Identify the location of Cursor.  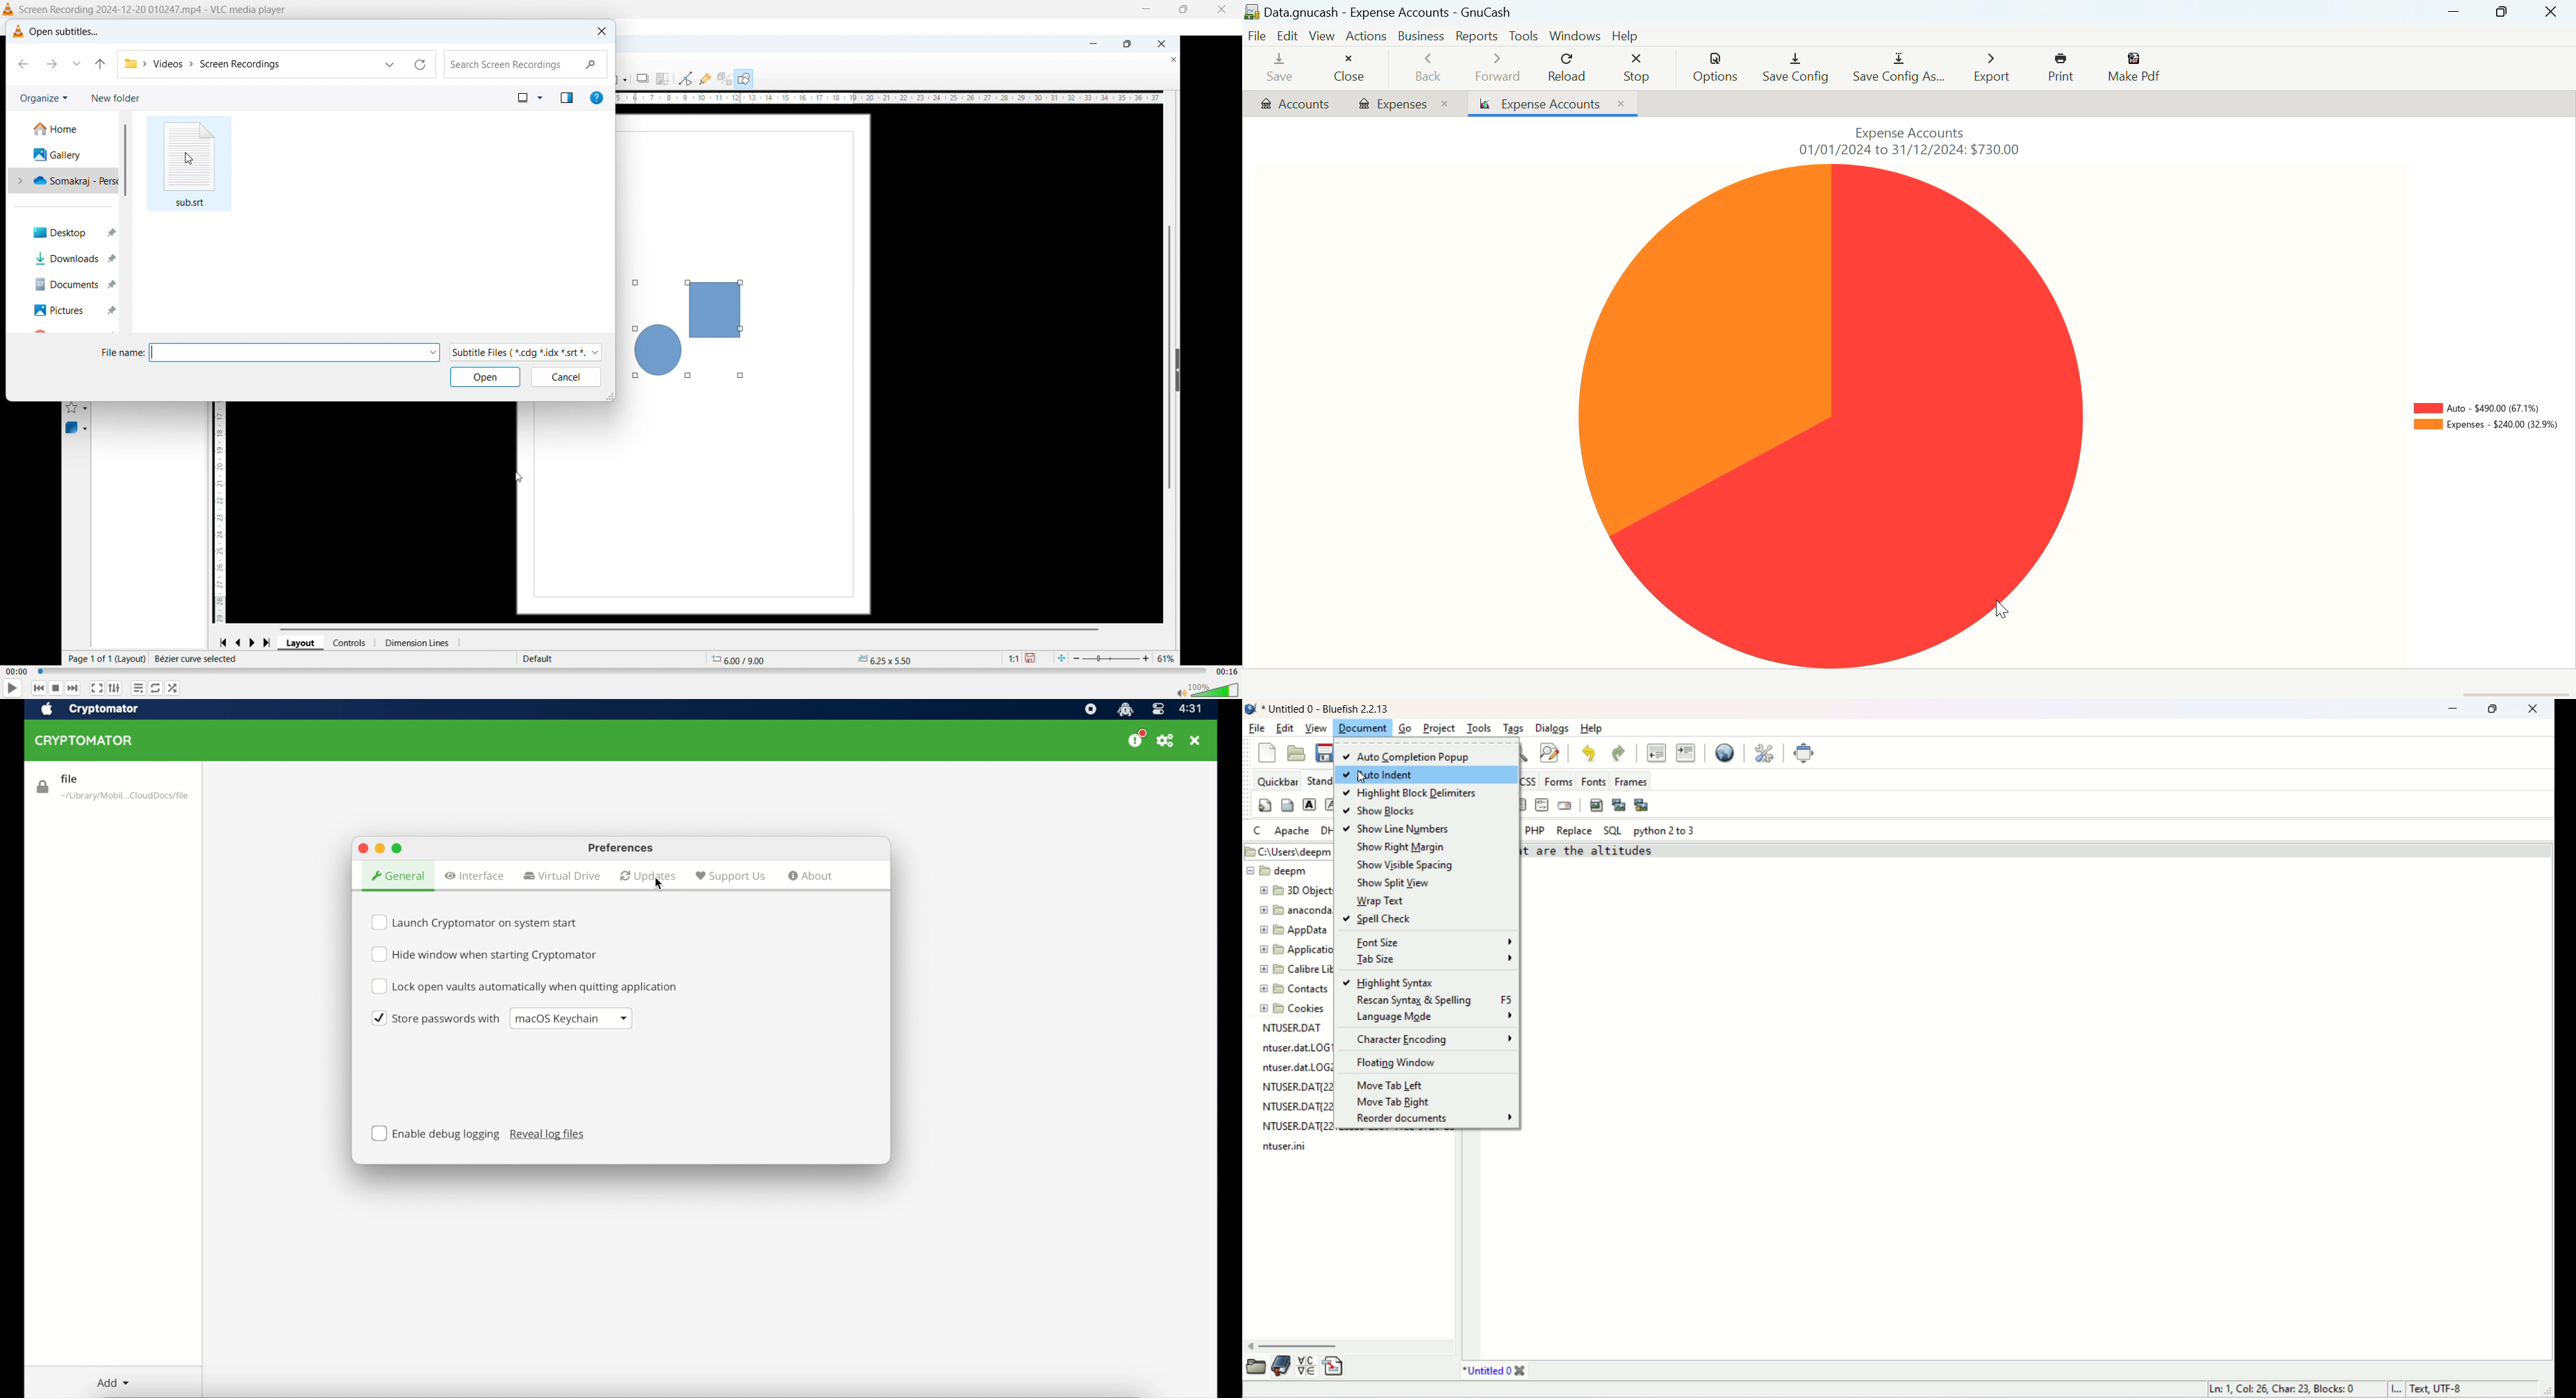
(188, 159).